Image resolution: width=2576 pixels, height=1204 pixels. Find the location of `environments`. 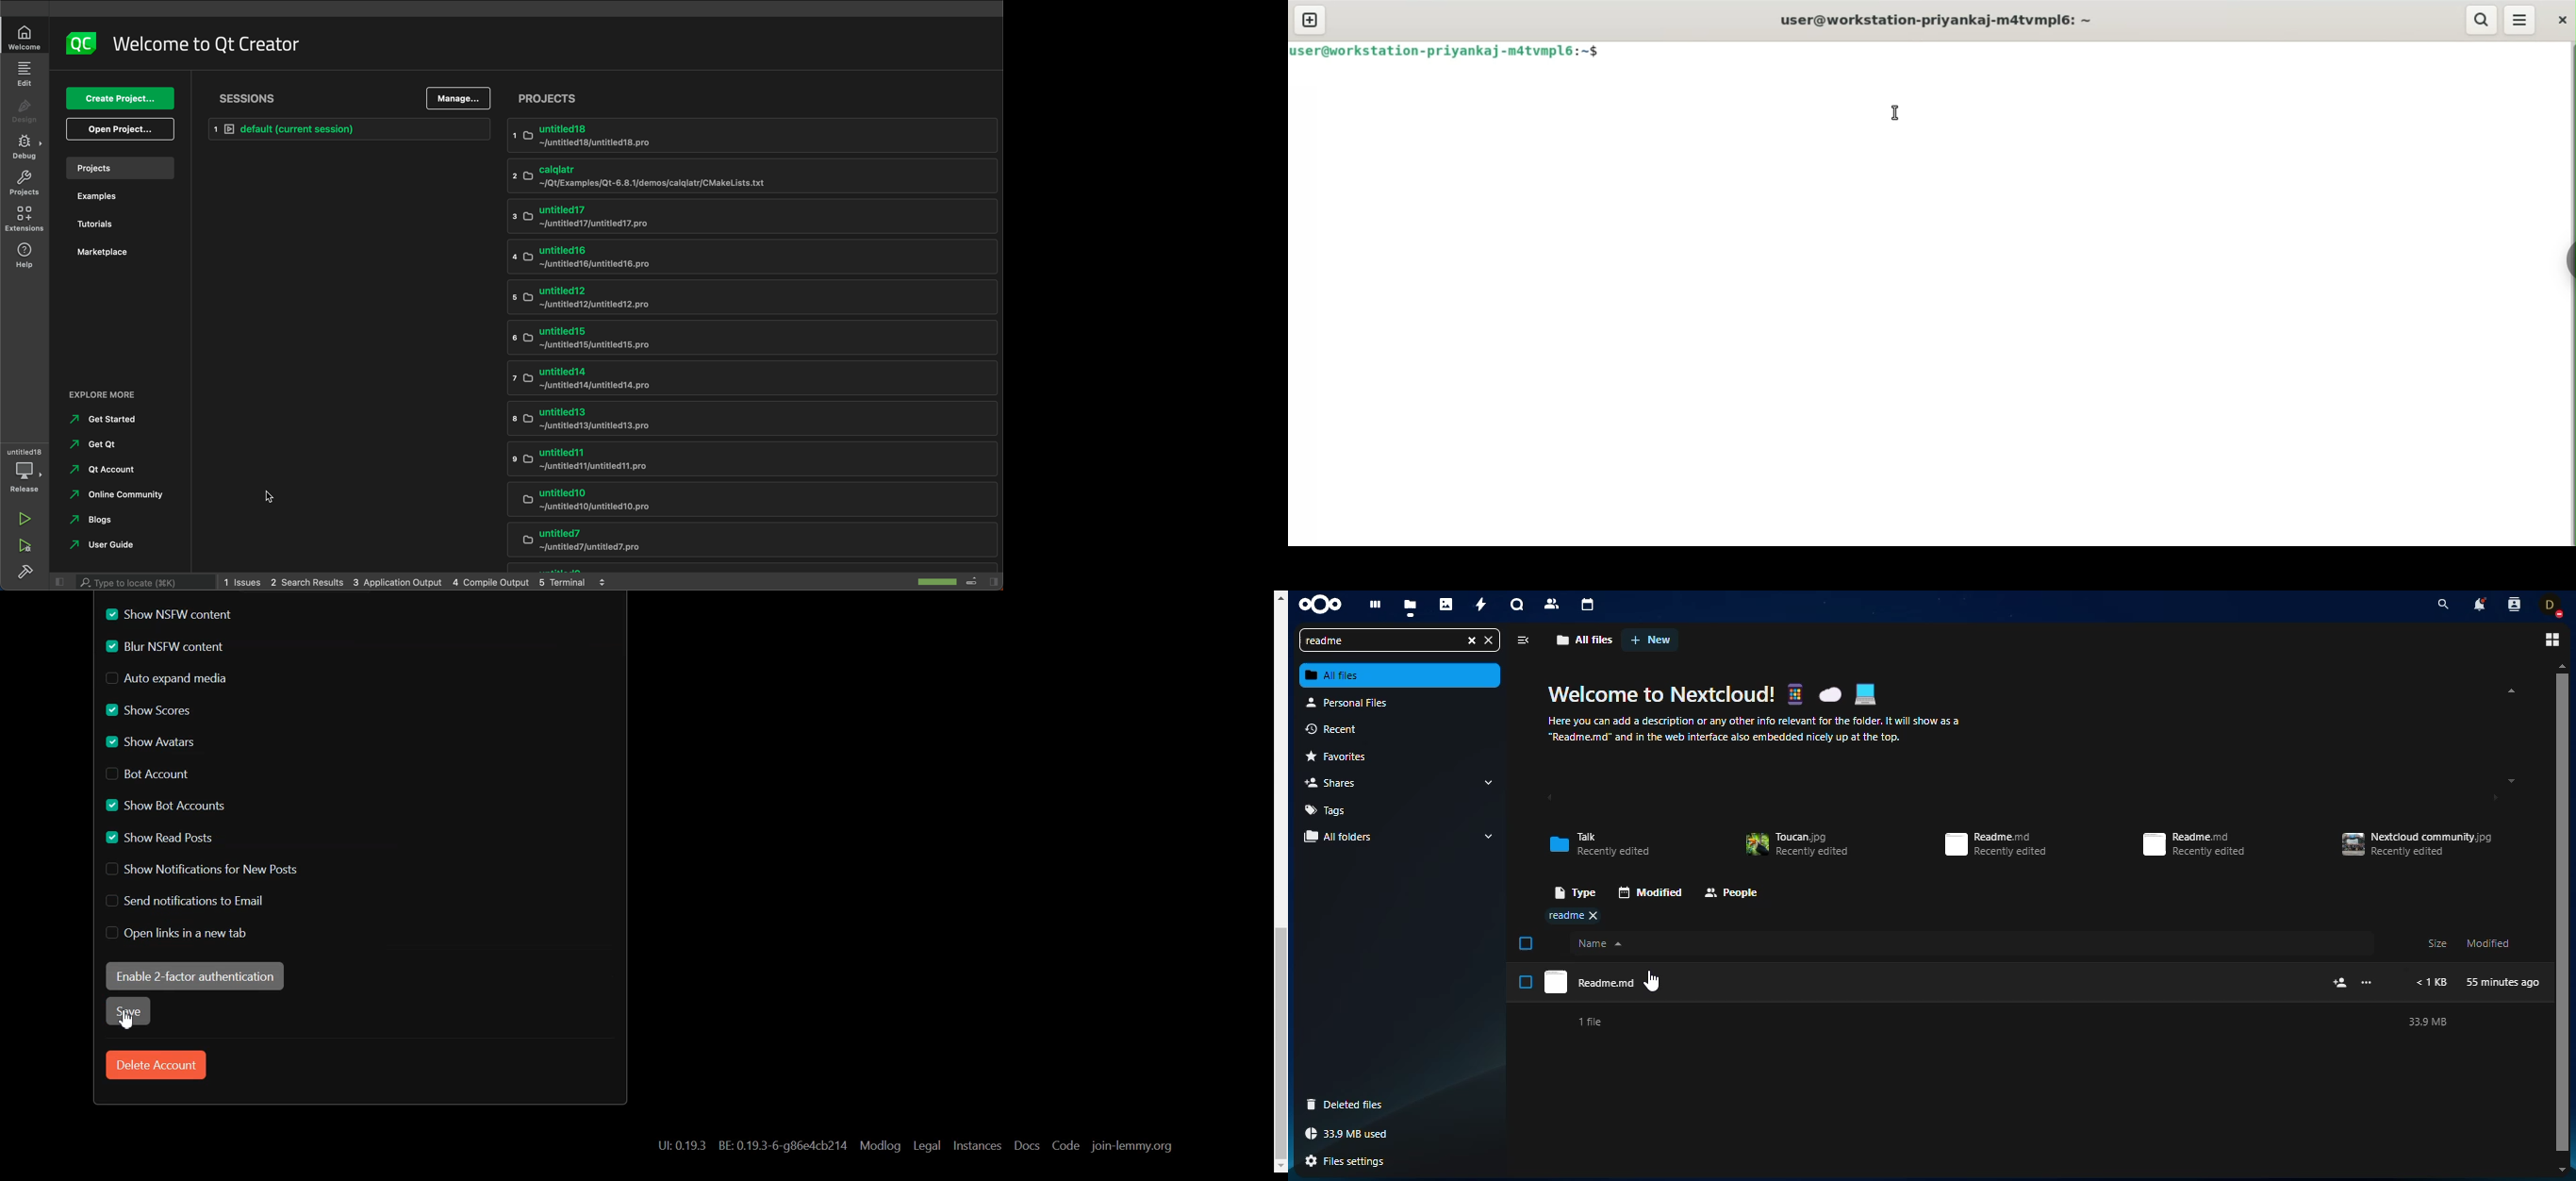

environments is located at coordinates (25, 220).